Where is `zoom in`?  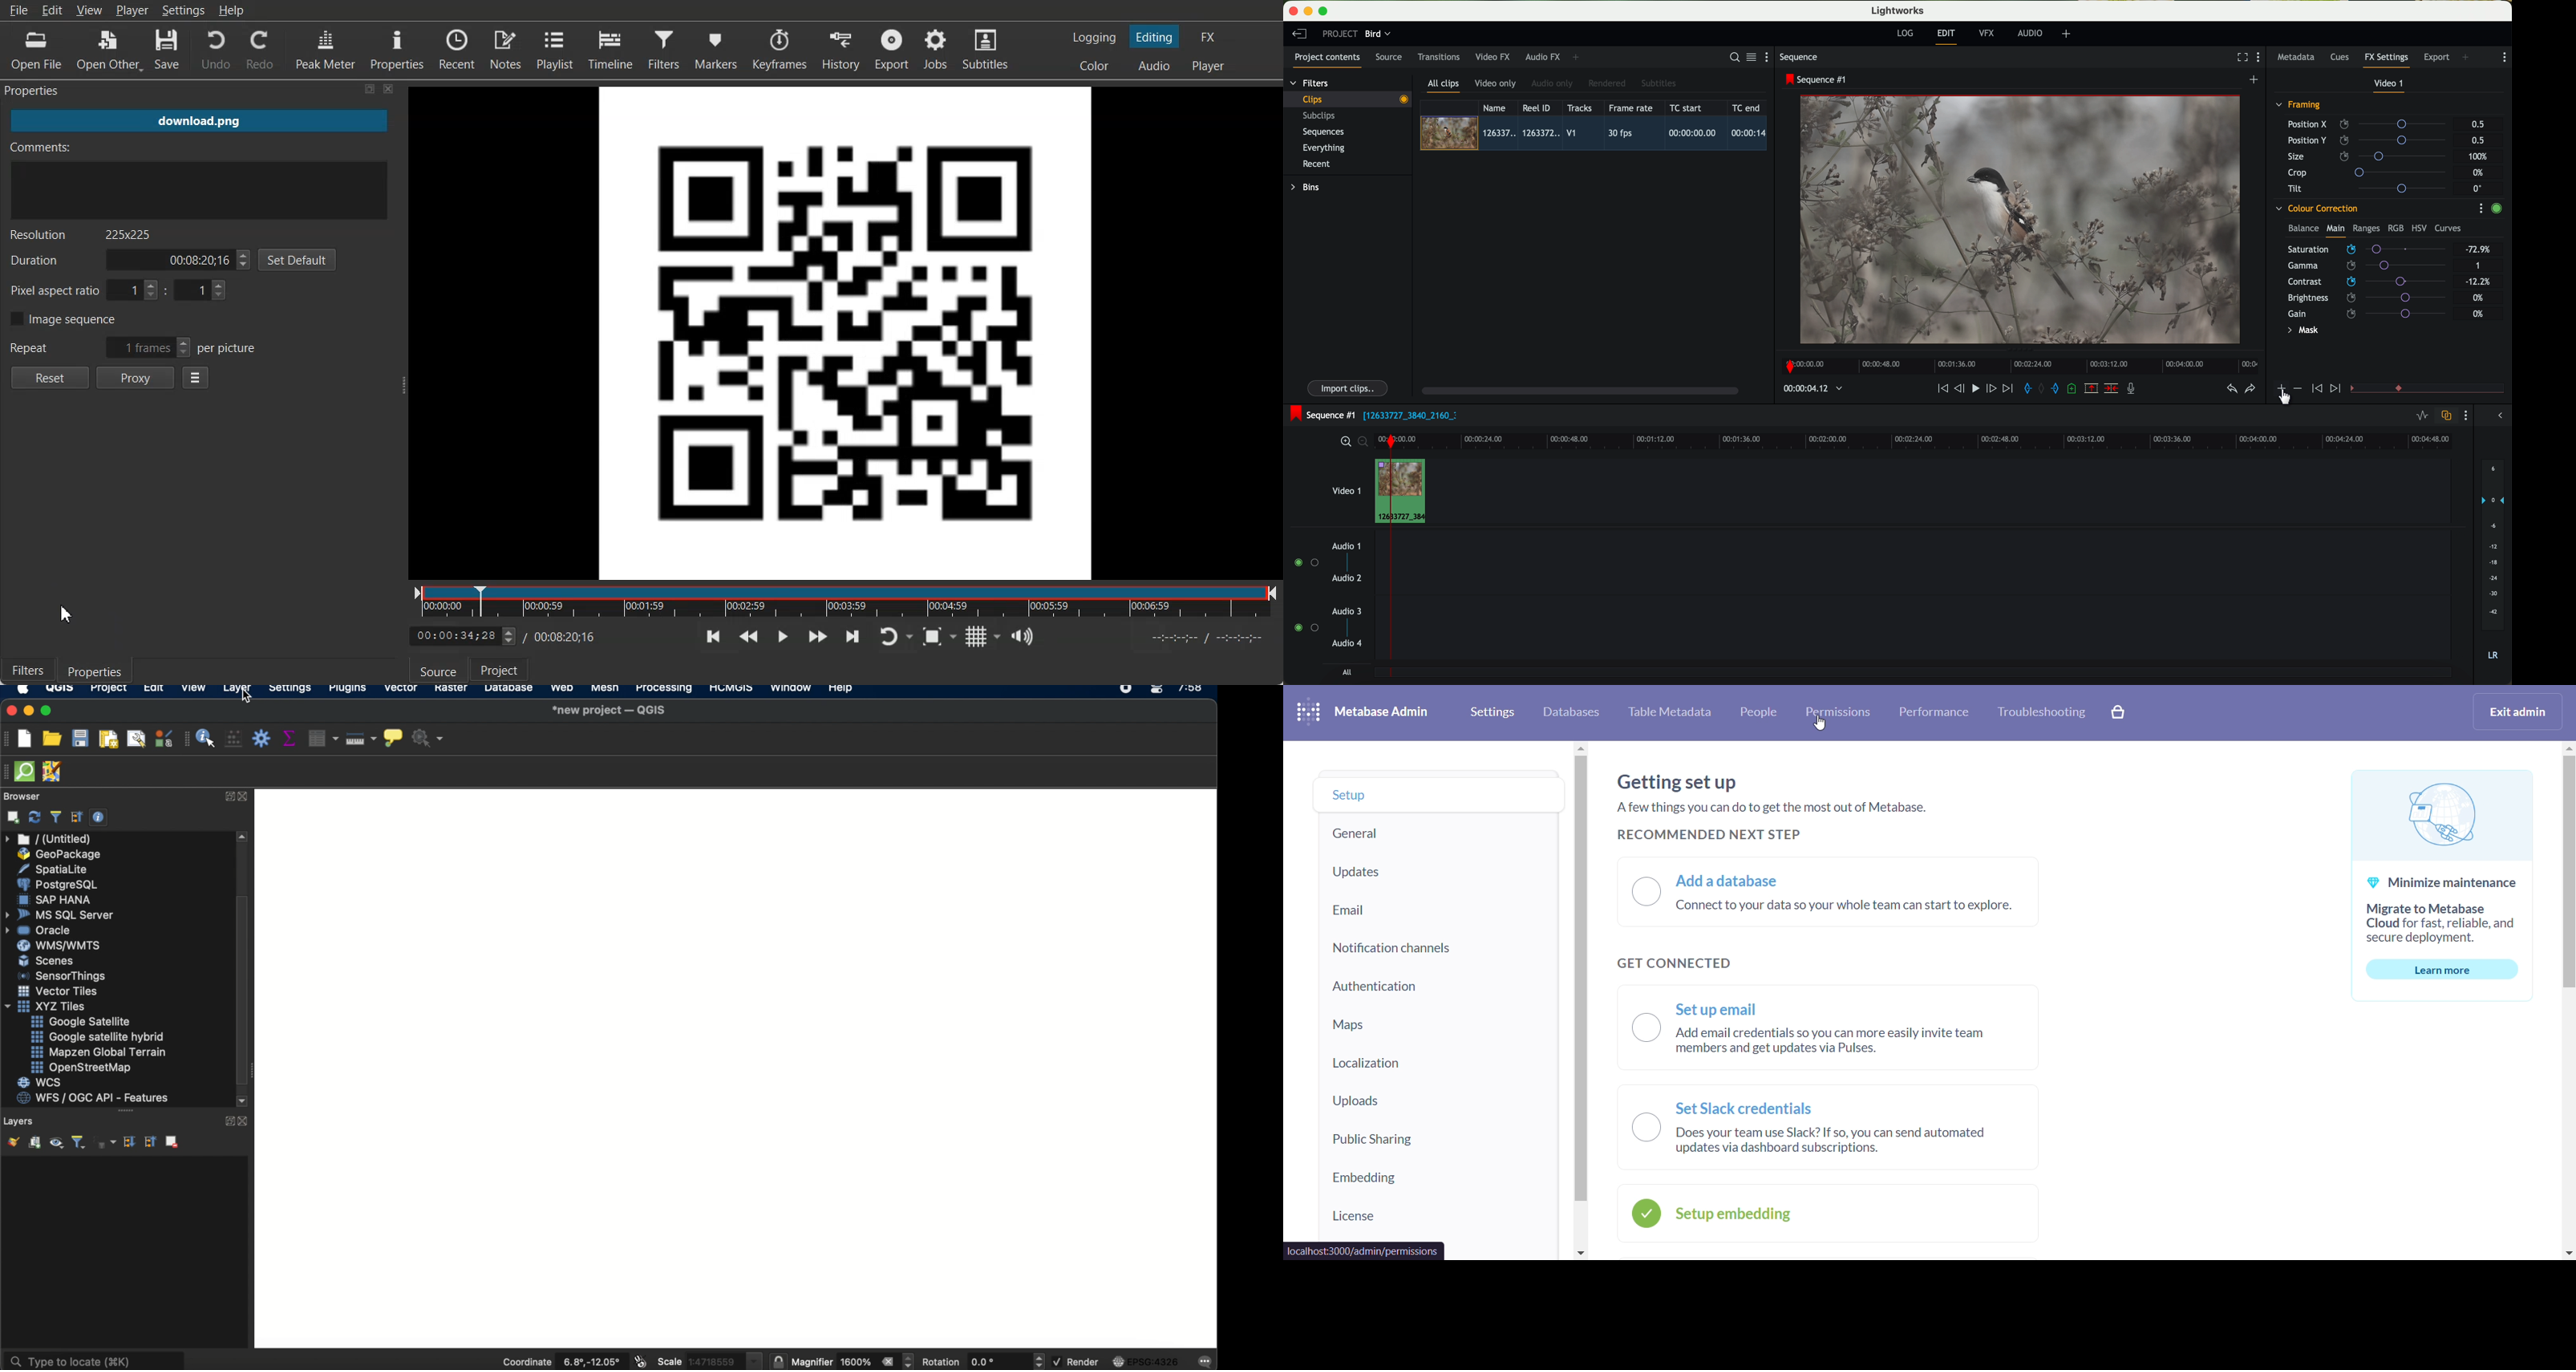
zoom in is located at coordinates (1345, 442).